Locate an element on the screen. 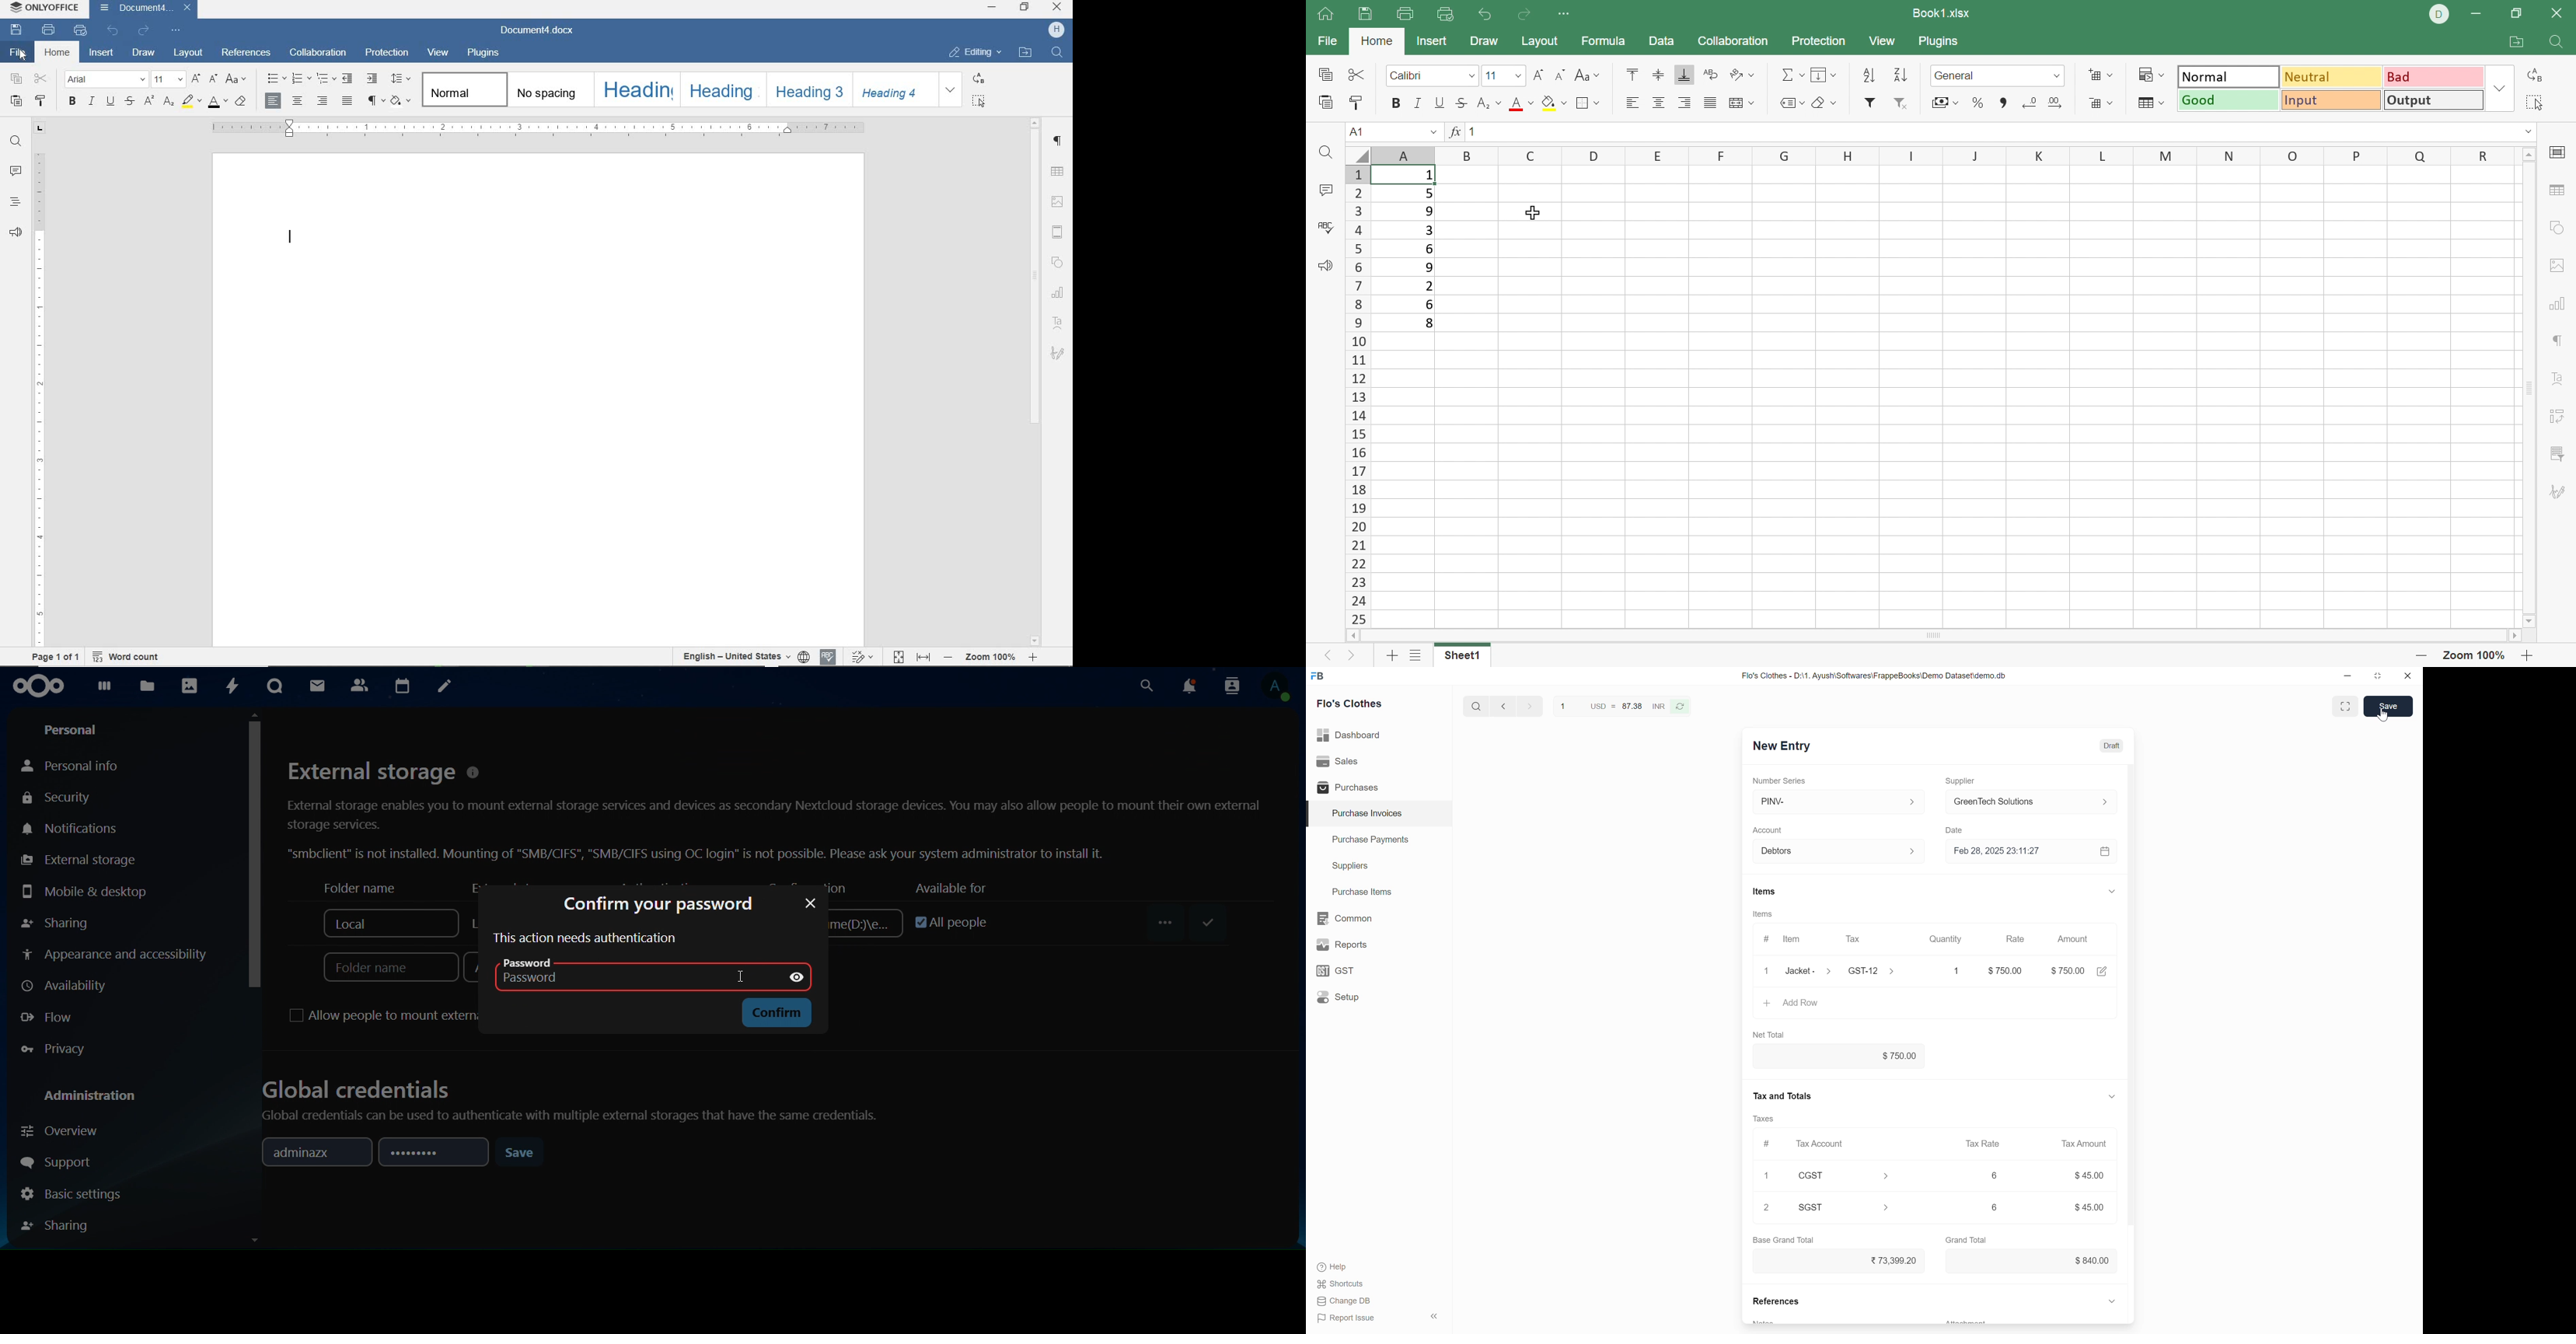 The height and width of the screenshot is (1344, 2576). Sort descending is located at coordinates (1868, 75).